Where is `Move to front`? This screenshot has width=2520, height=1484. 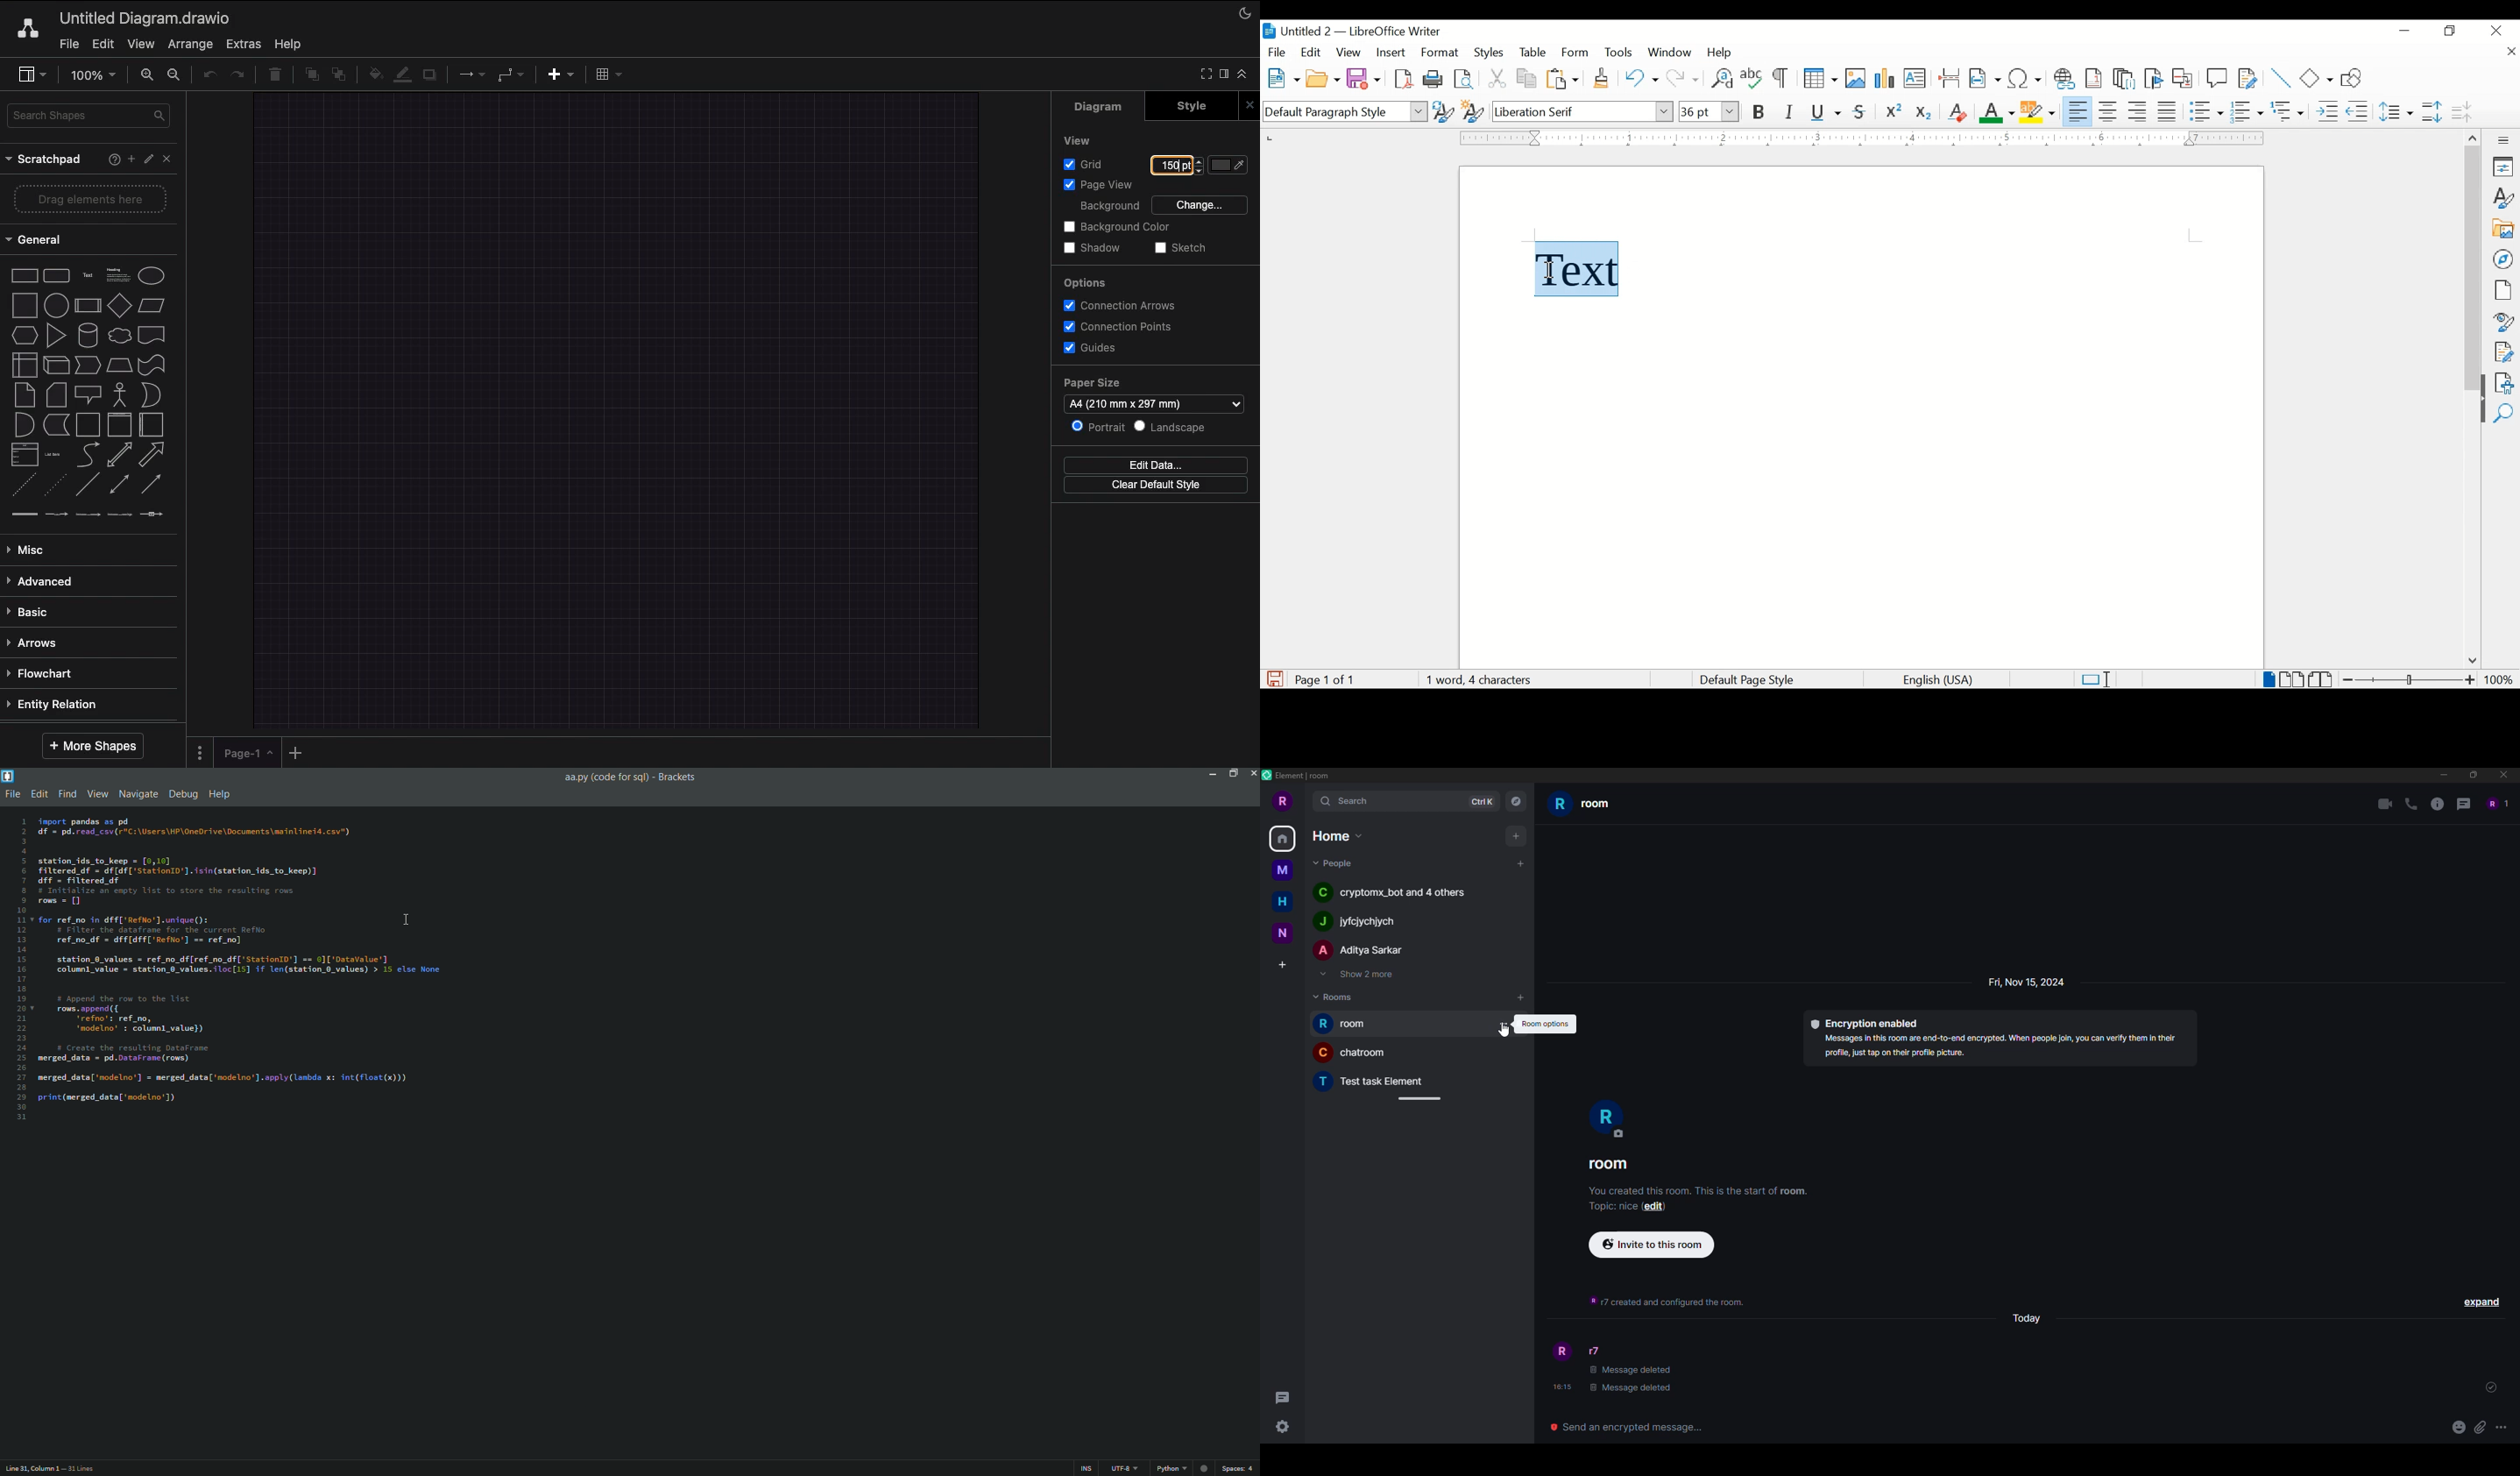 Move to front is located at coordinates (308, 77).